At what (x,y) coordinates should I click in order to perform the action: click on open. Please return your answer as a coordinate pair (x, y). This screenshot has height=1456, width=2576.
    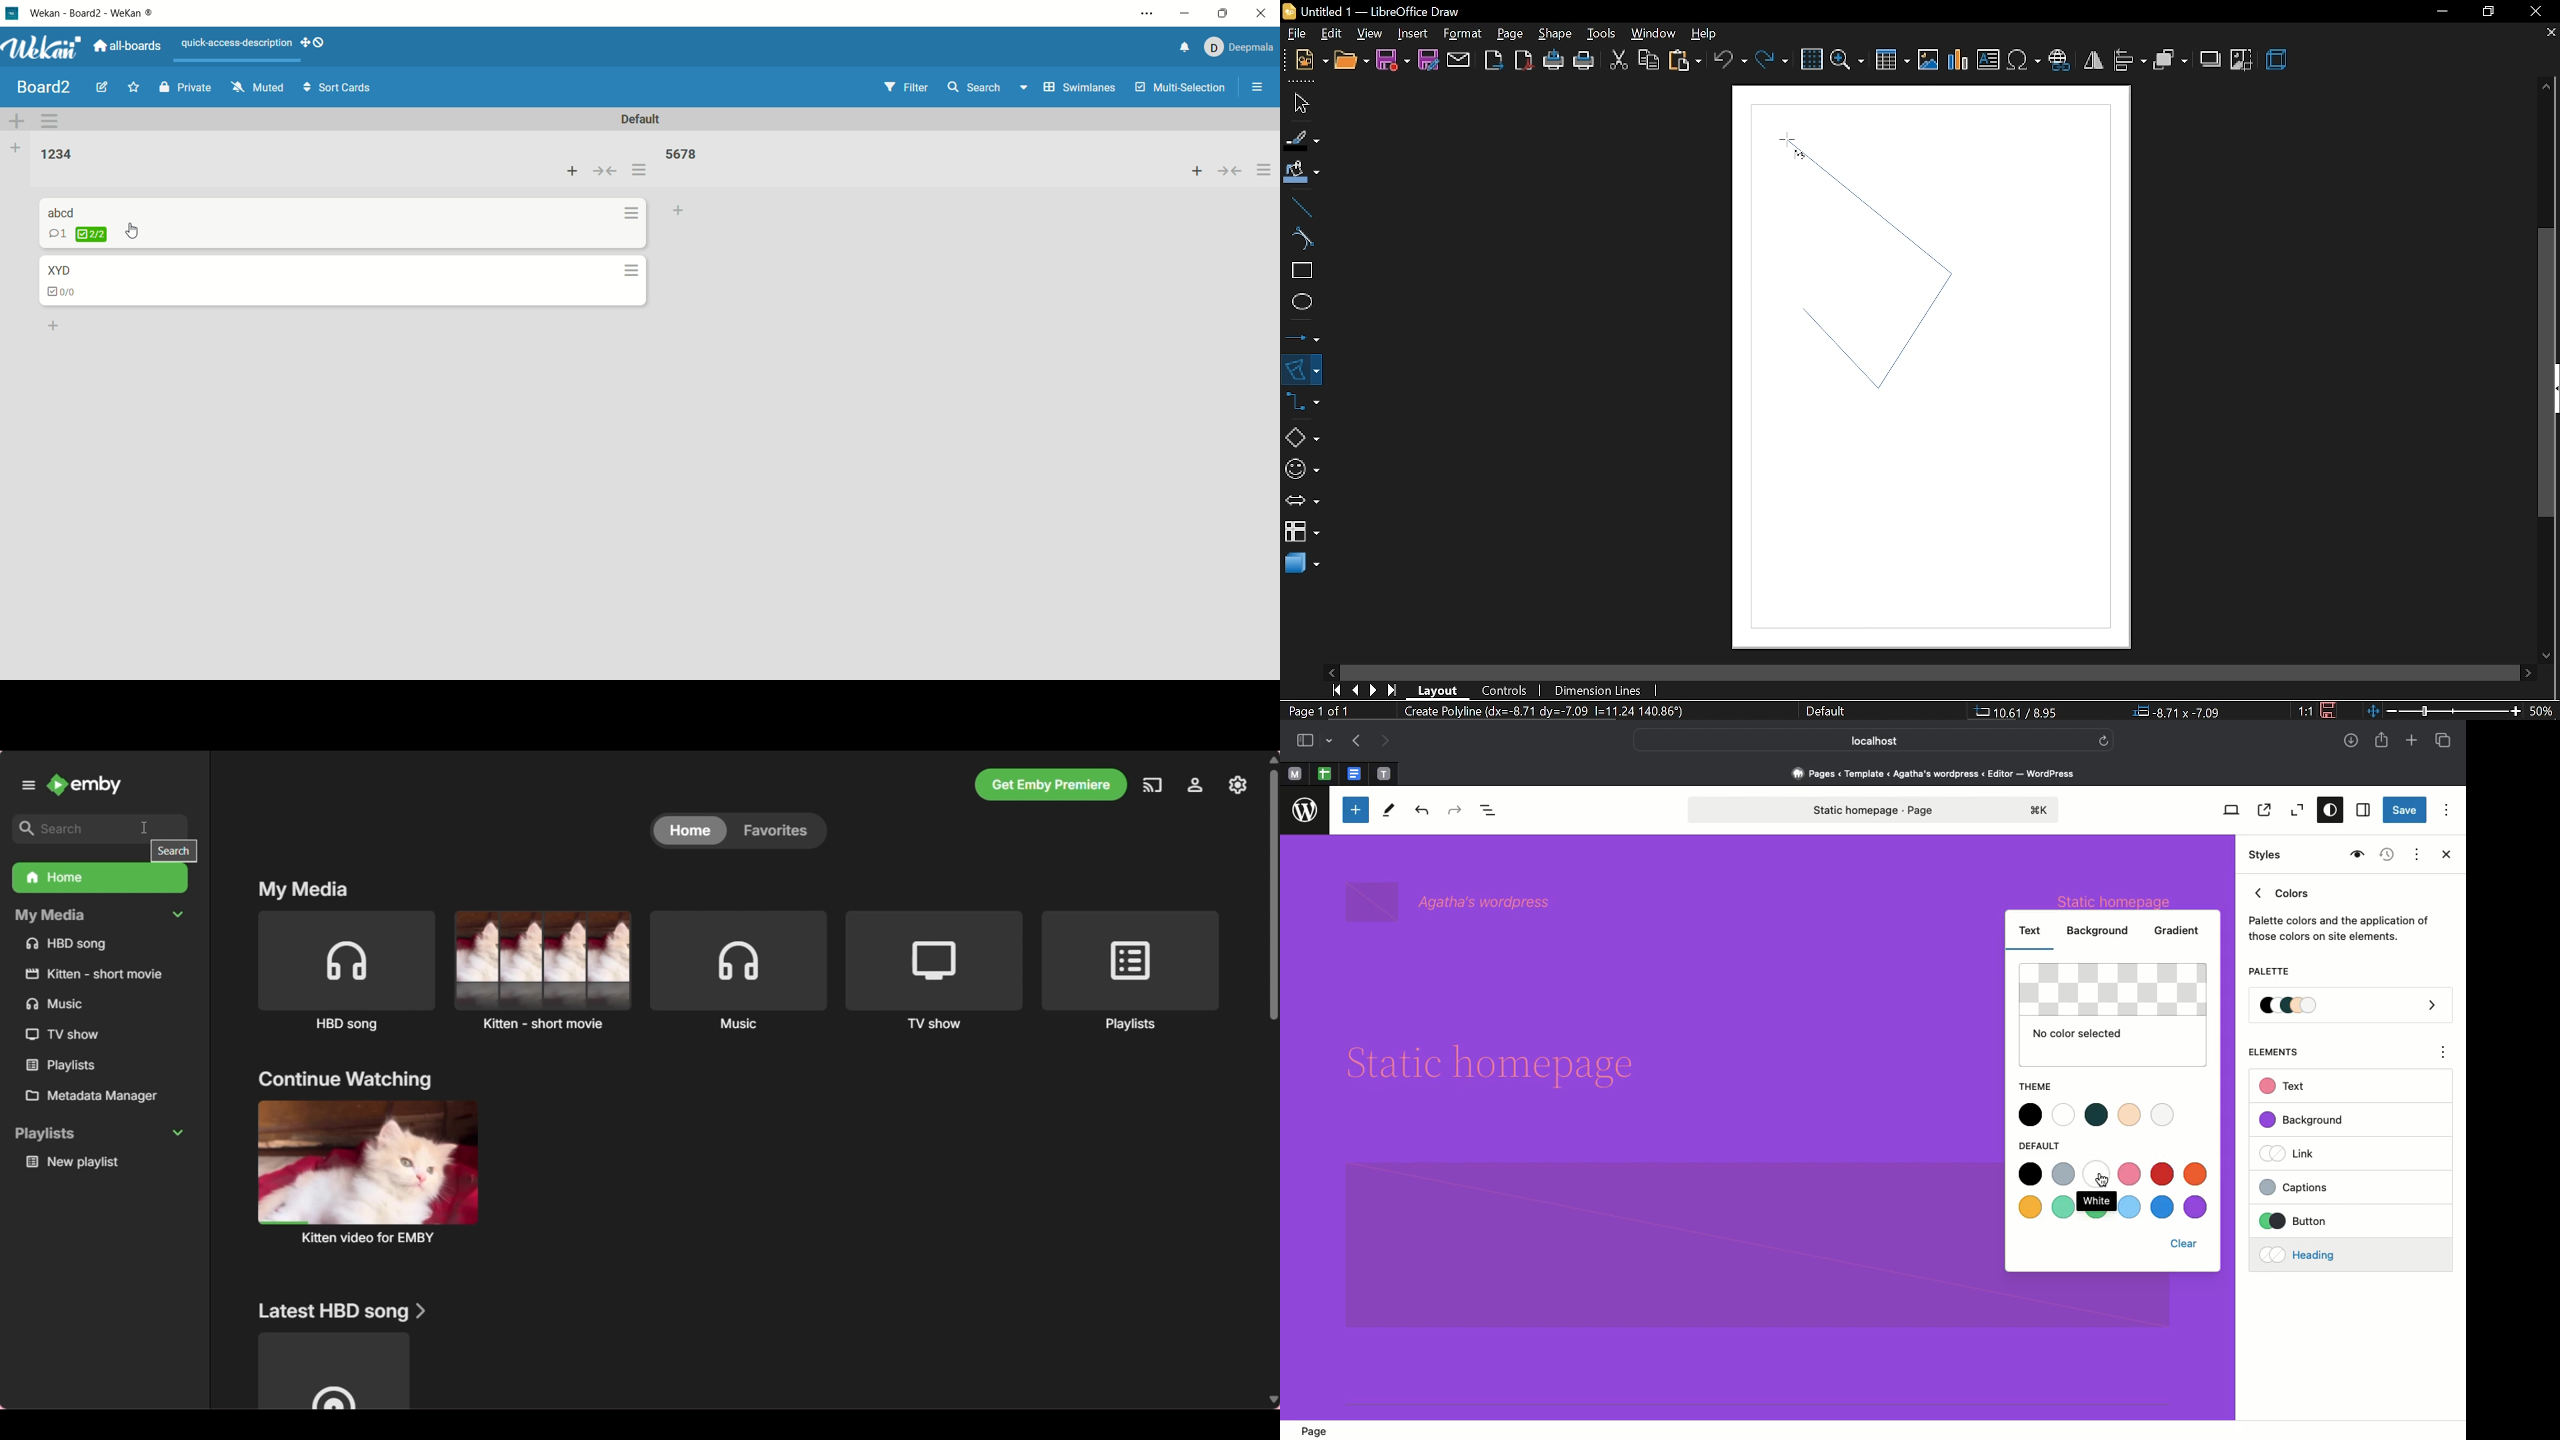
    Looking at the image, I should click on (1350, 61).